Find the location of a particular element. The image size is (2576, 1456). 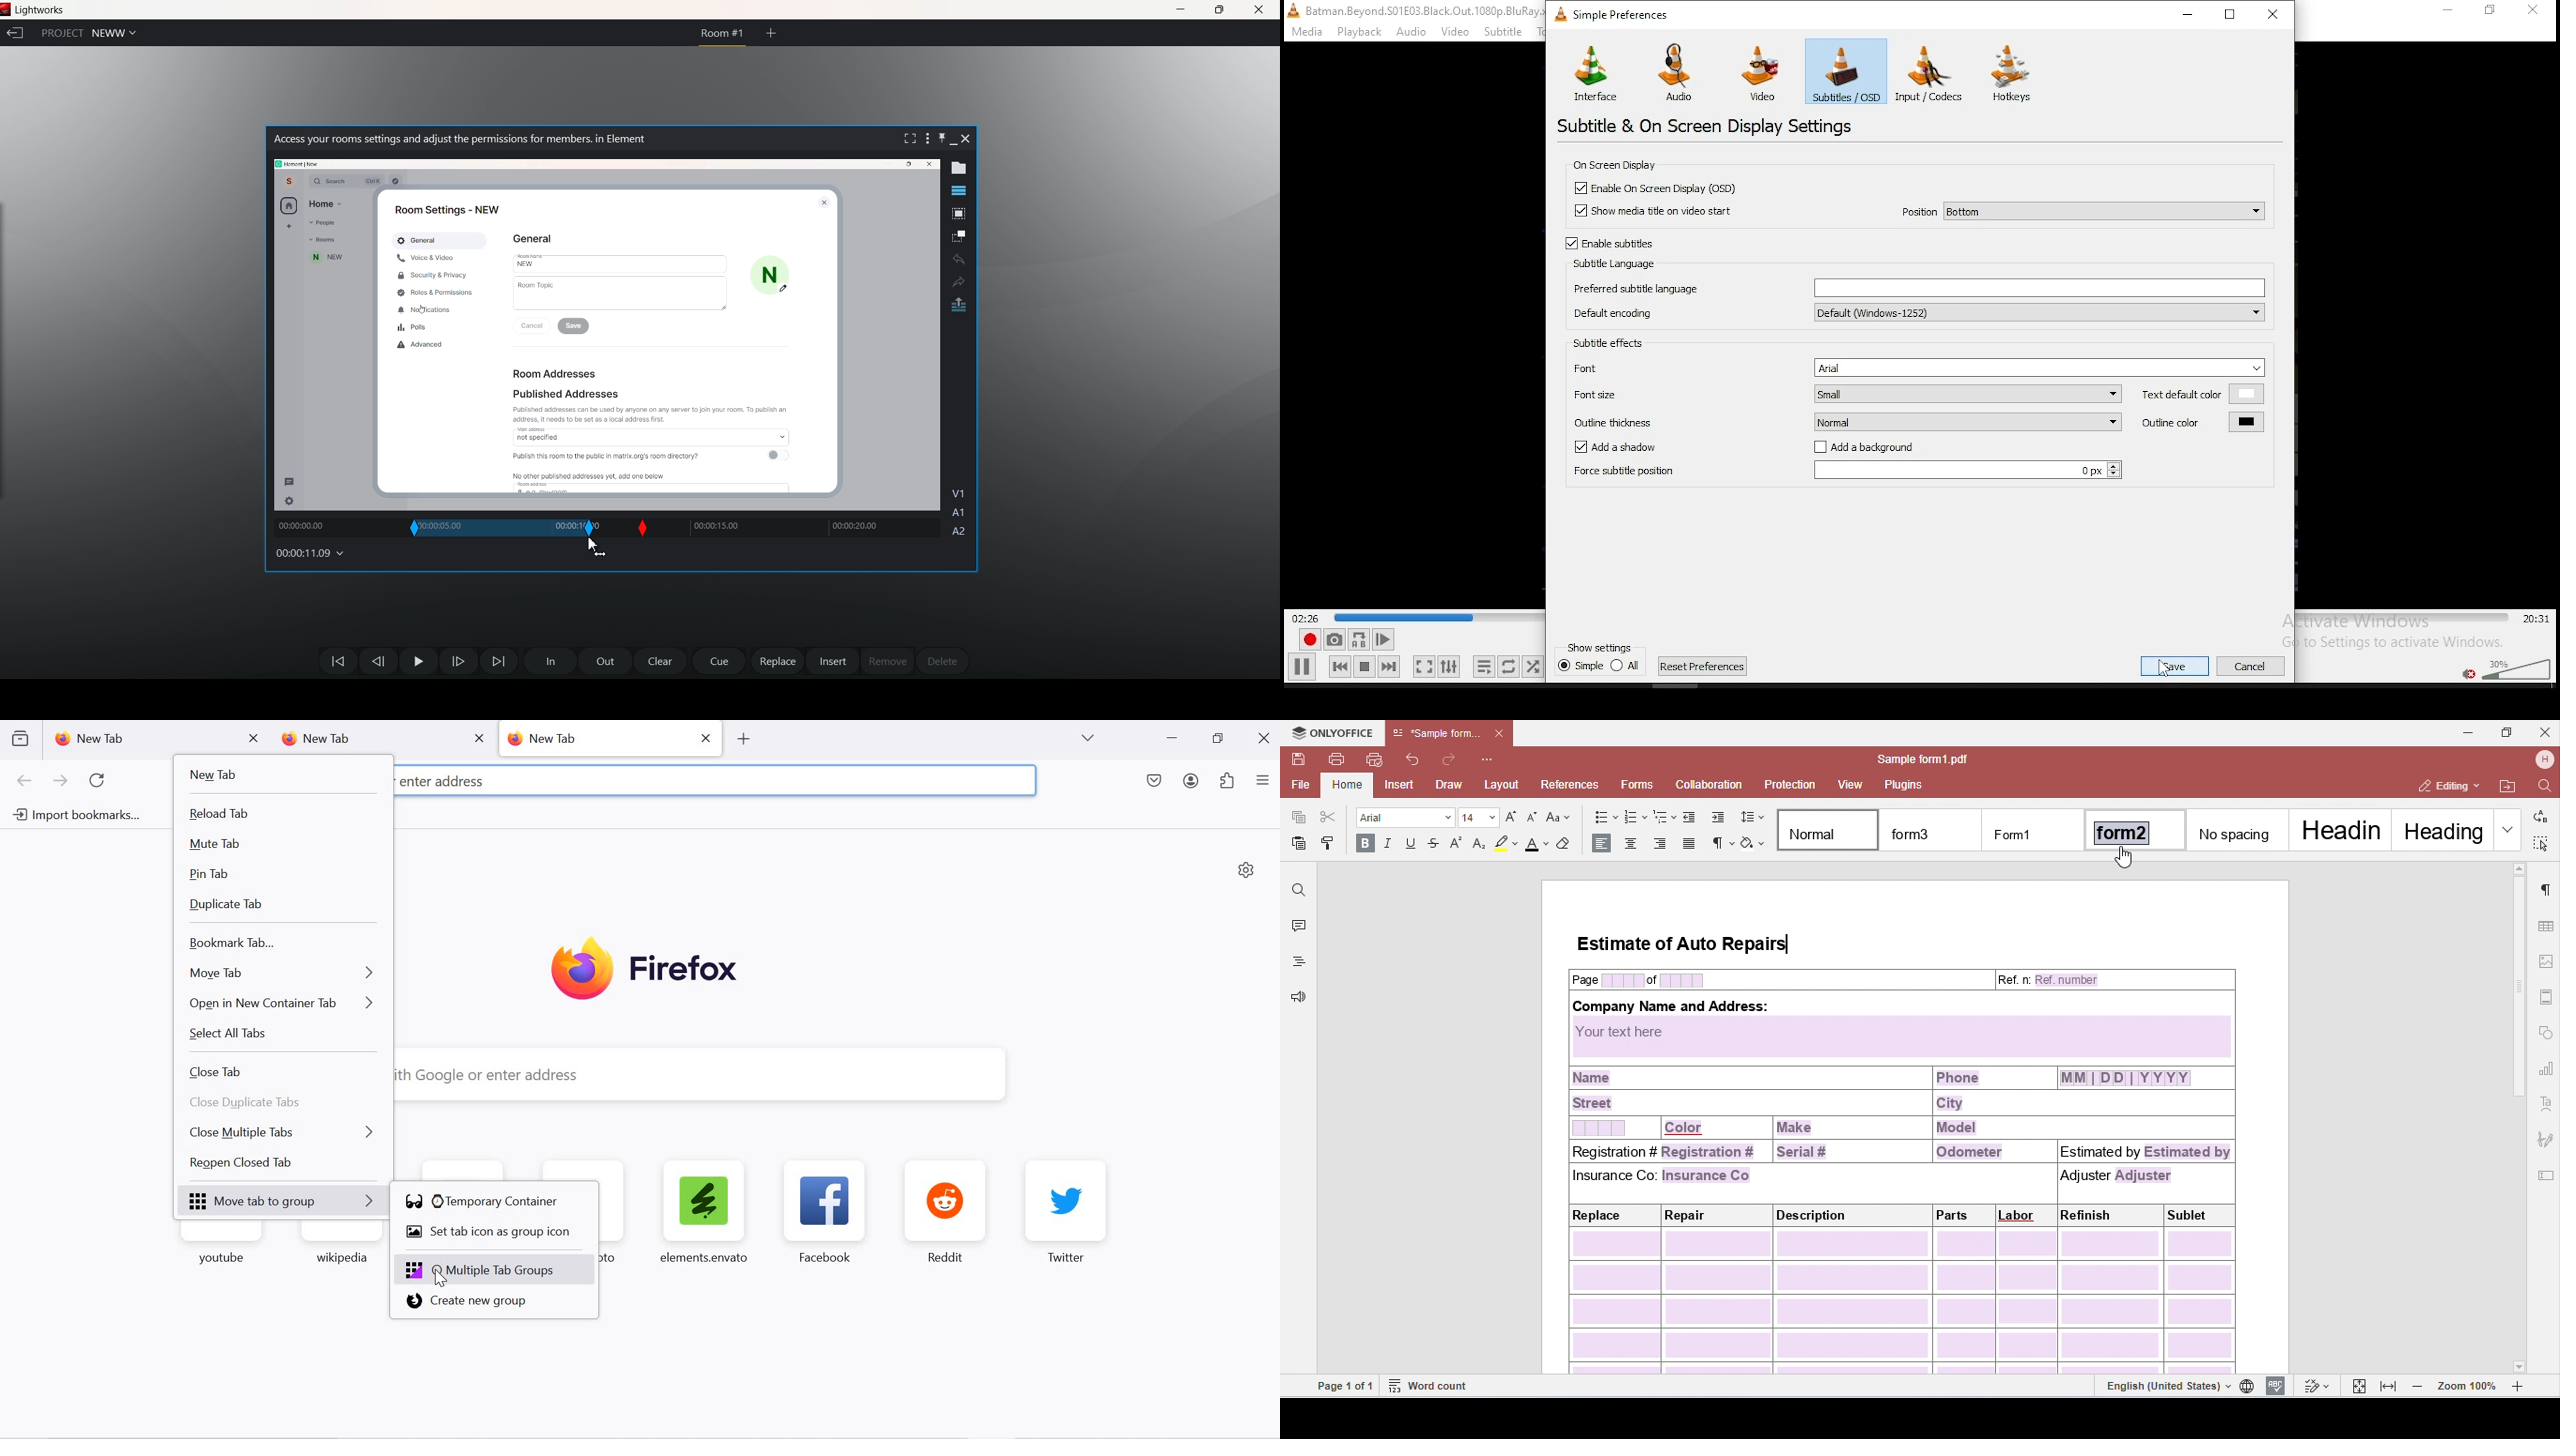

toggle playlist is located at coordinates (1484, 668).